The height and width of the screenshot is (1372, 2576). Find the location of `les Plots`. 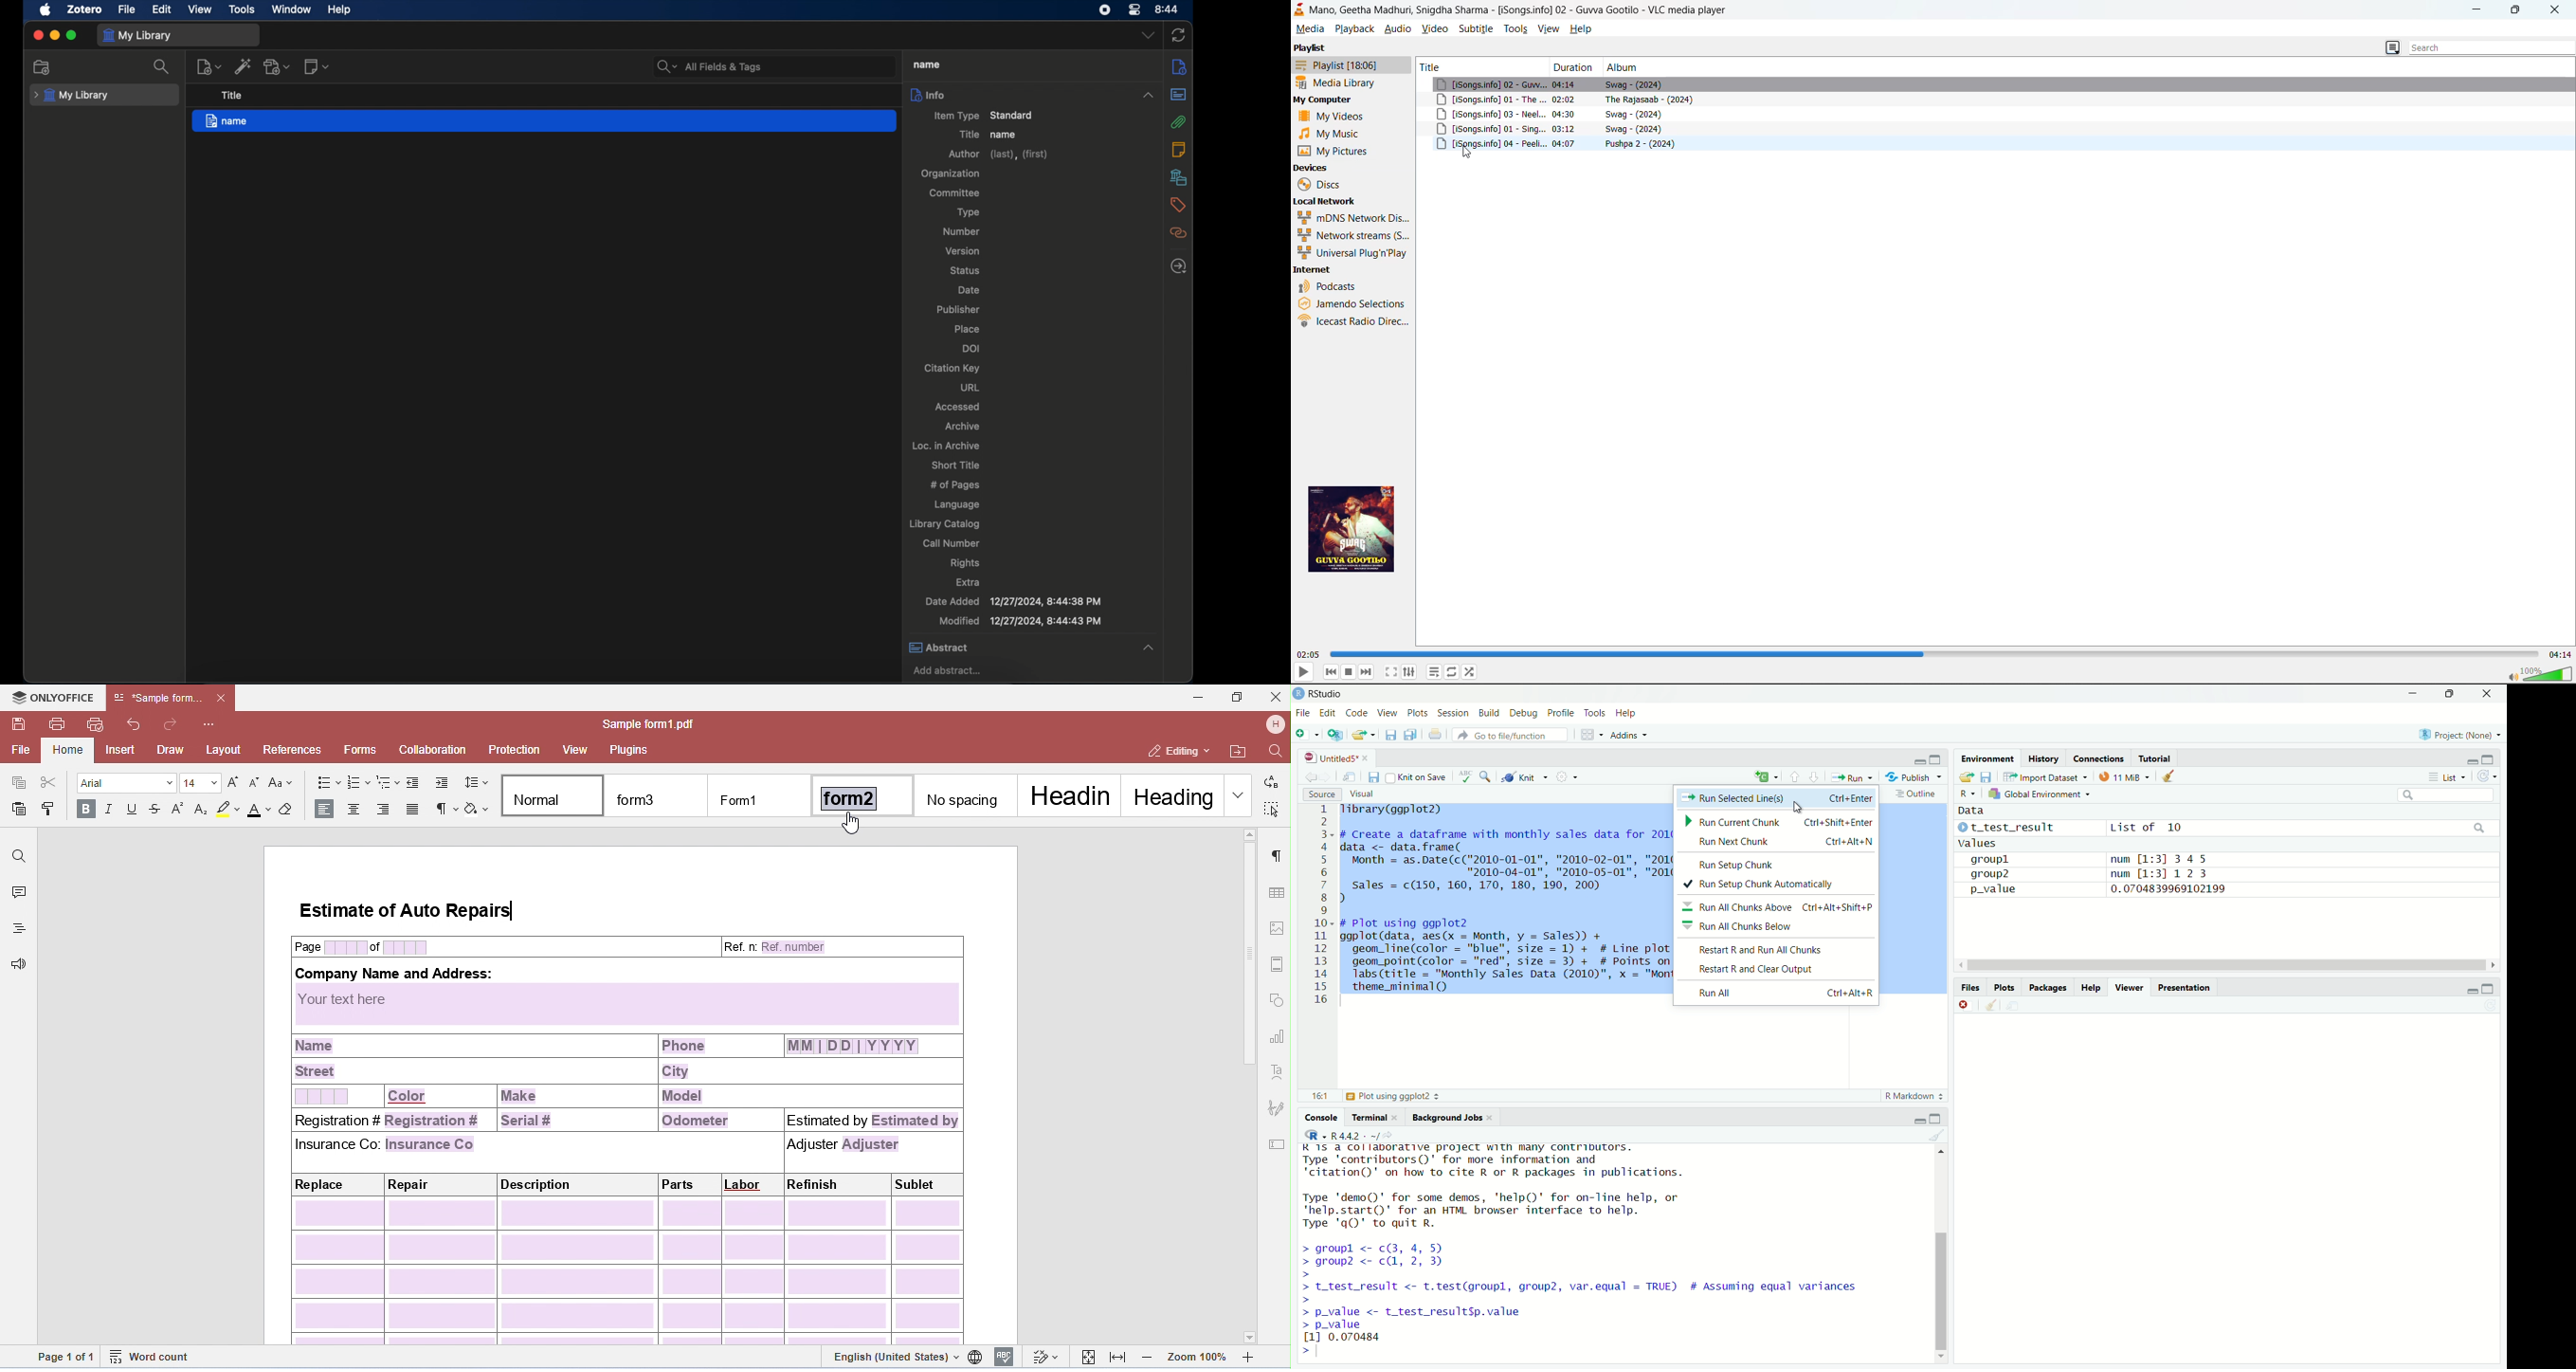

les Plots is located at coordinates (2004, 987).